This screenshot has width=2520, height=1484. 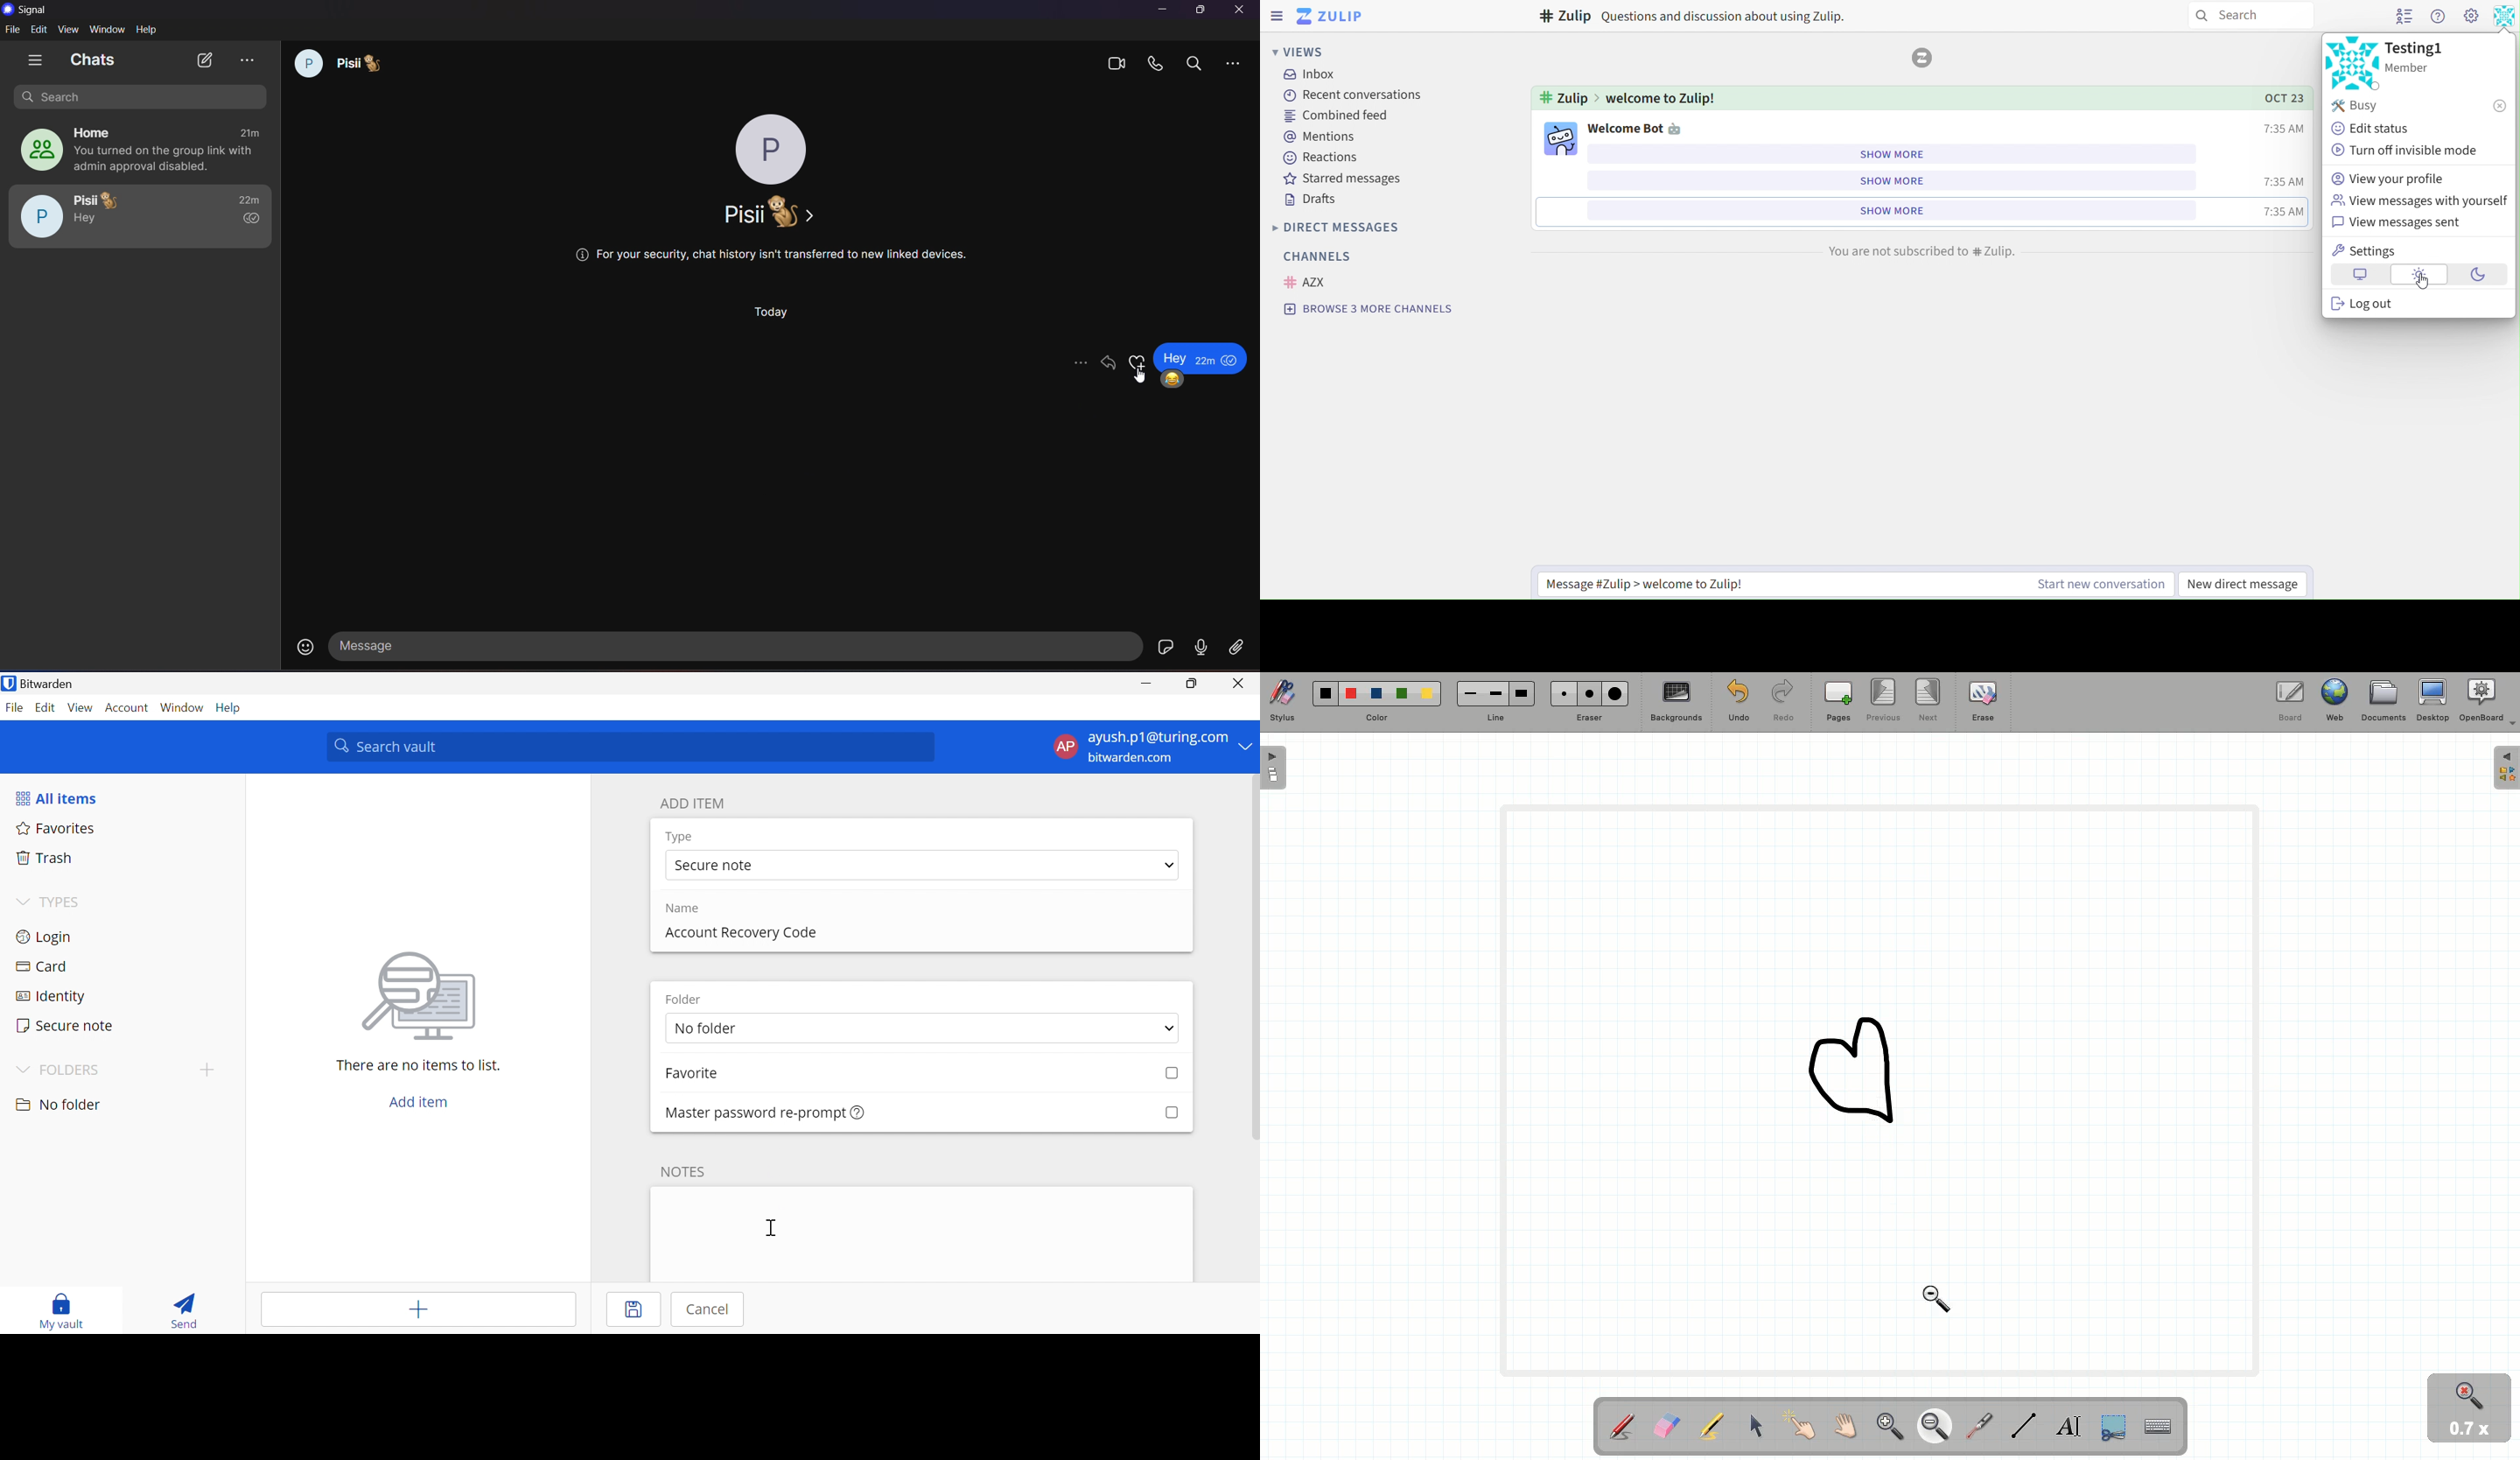 What do you see at coordinates (1164, 10) in the screenshot?
I see `minimize` at bounding box center [1164, 10].